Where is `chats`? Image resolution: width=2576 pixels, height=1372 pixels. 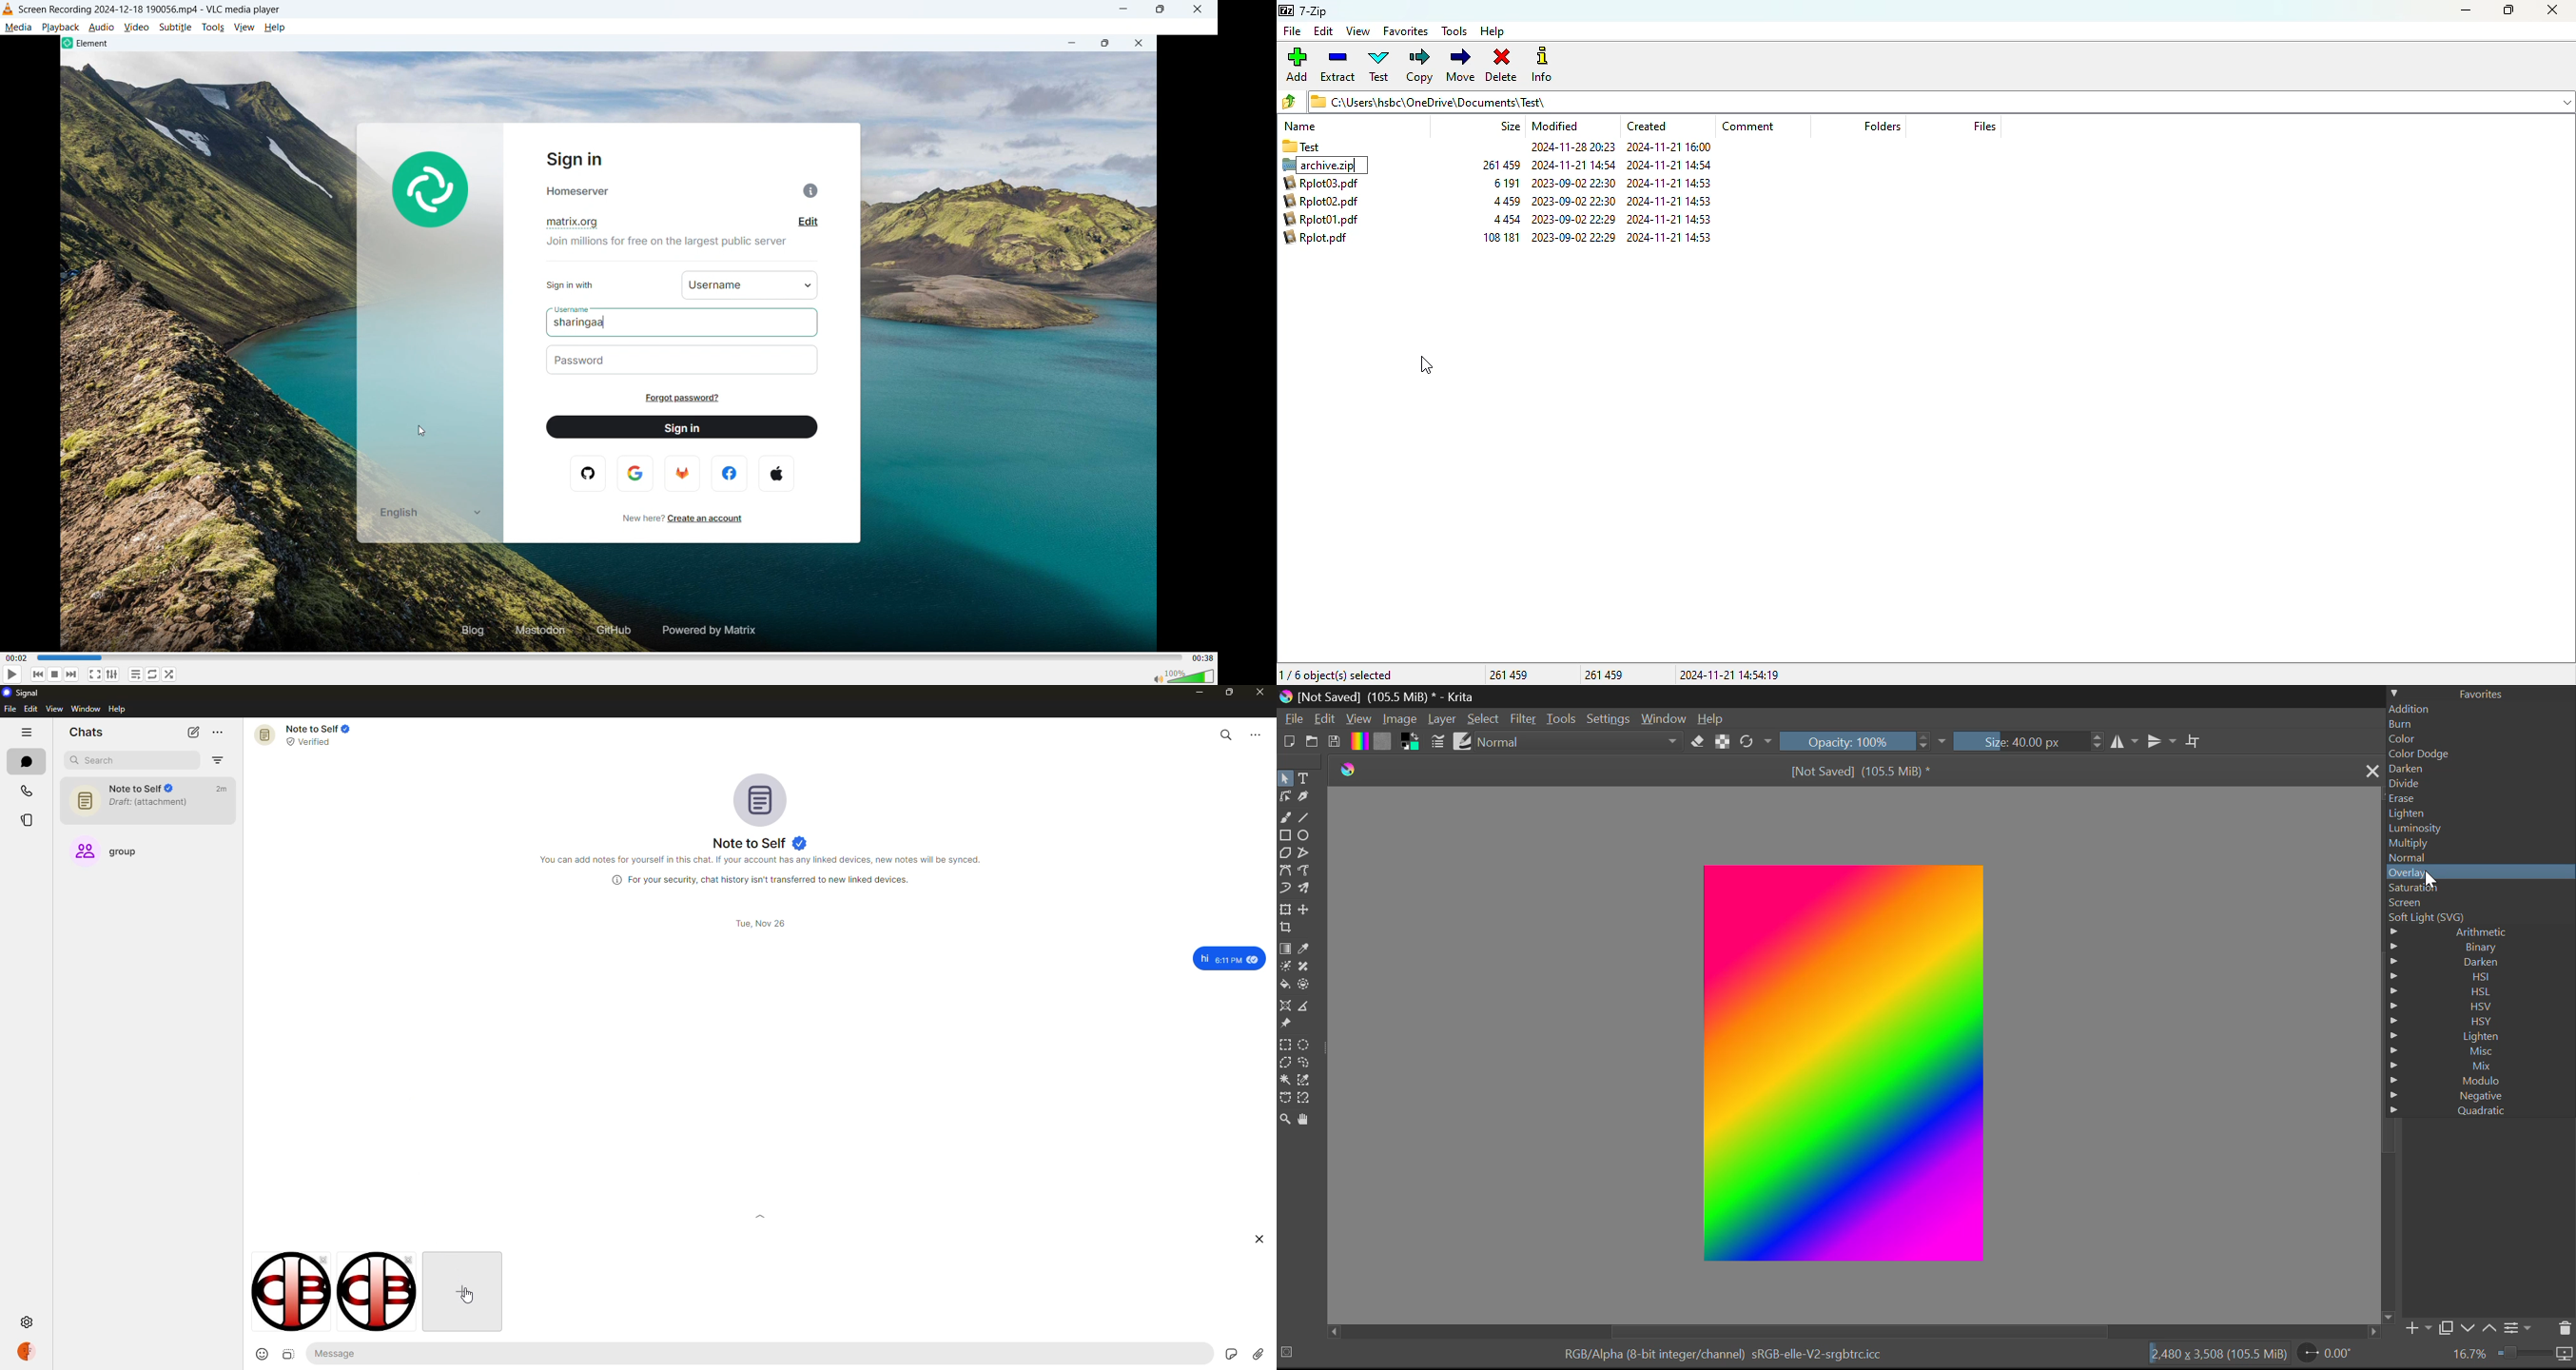 chats is located at coordinates (90, 731).